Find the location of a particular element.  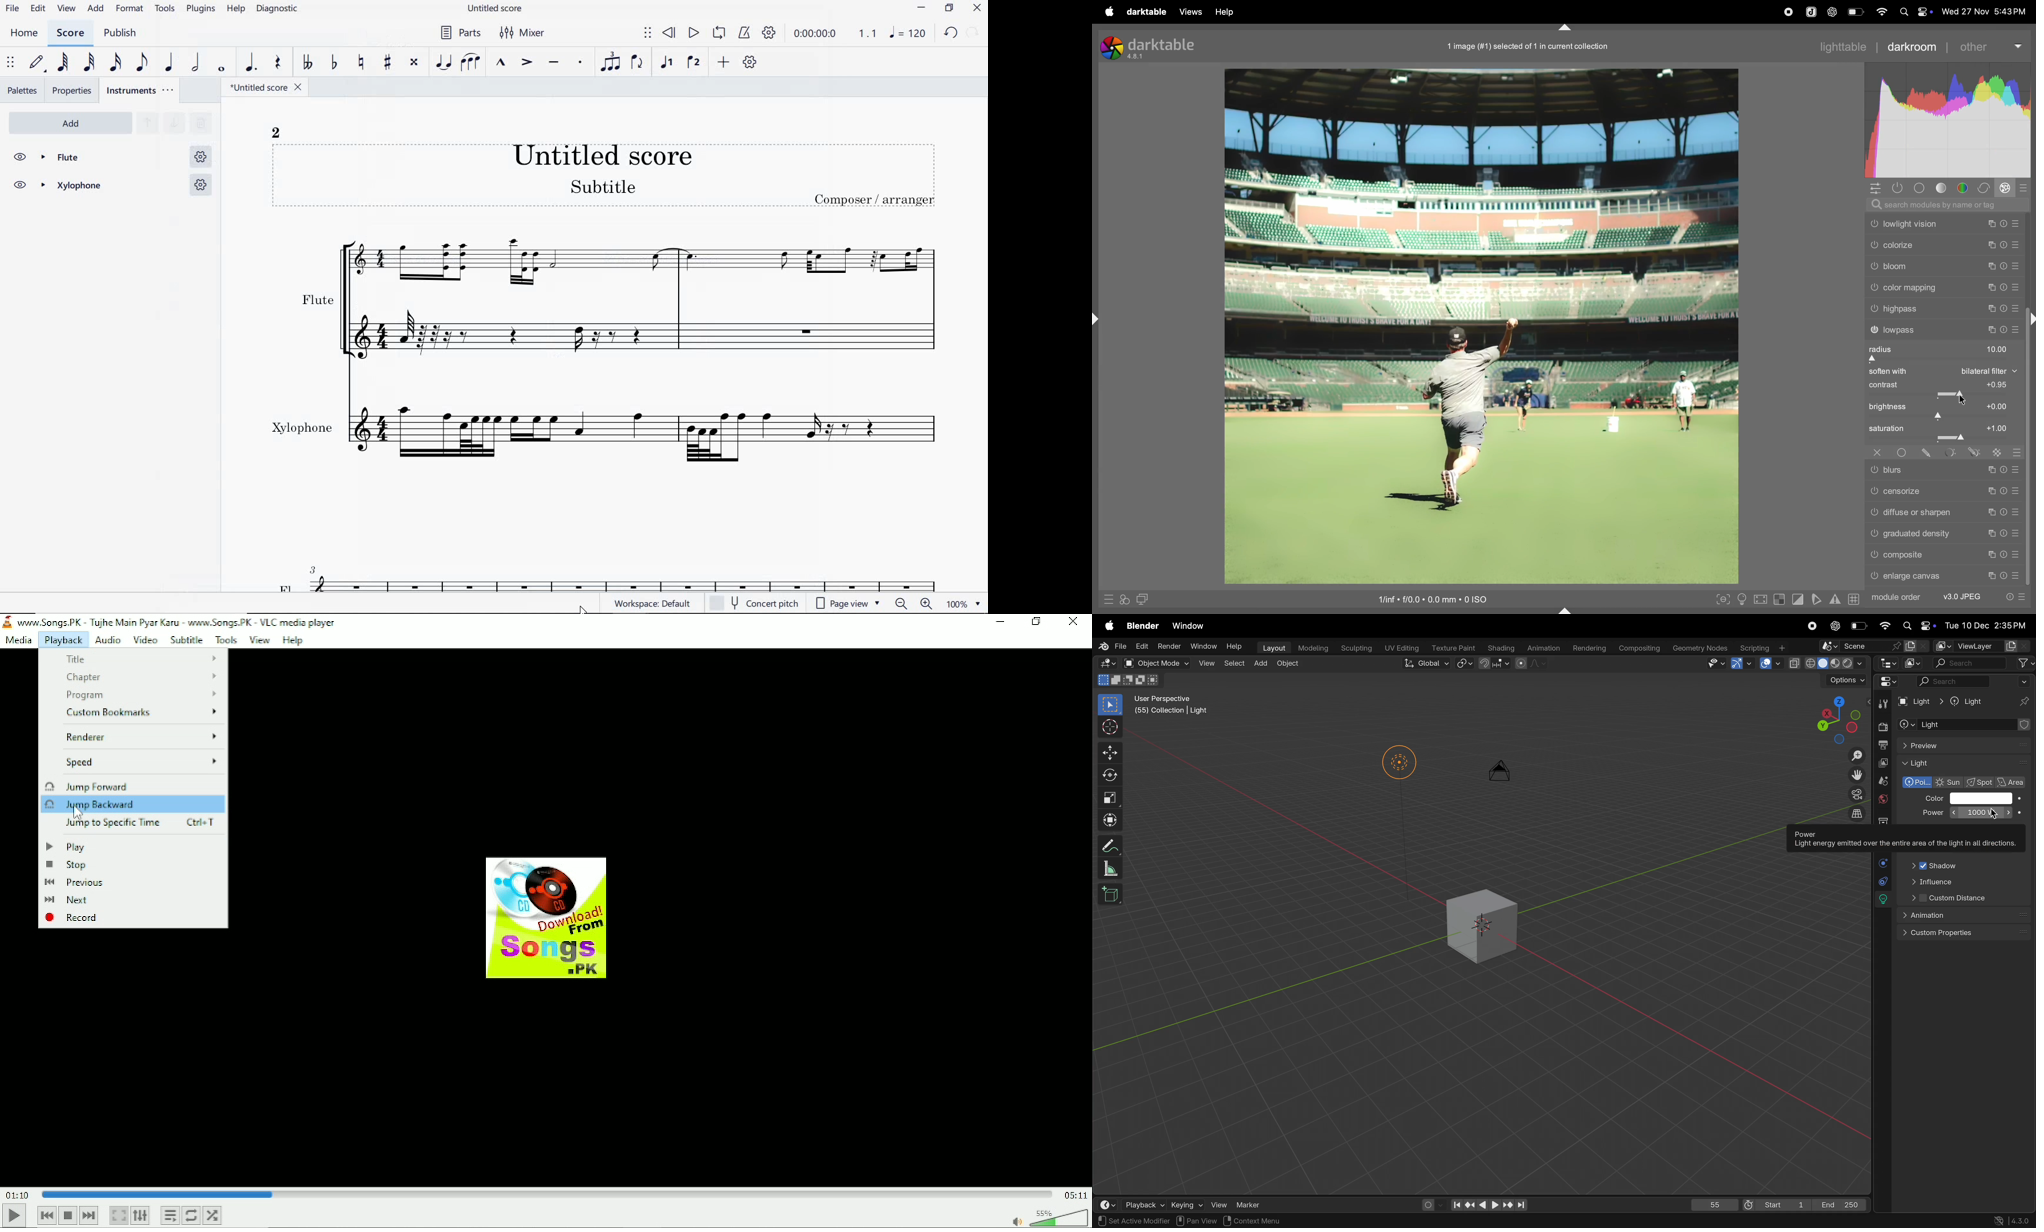

option is located at coordinates (1844, 680).